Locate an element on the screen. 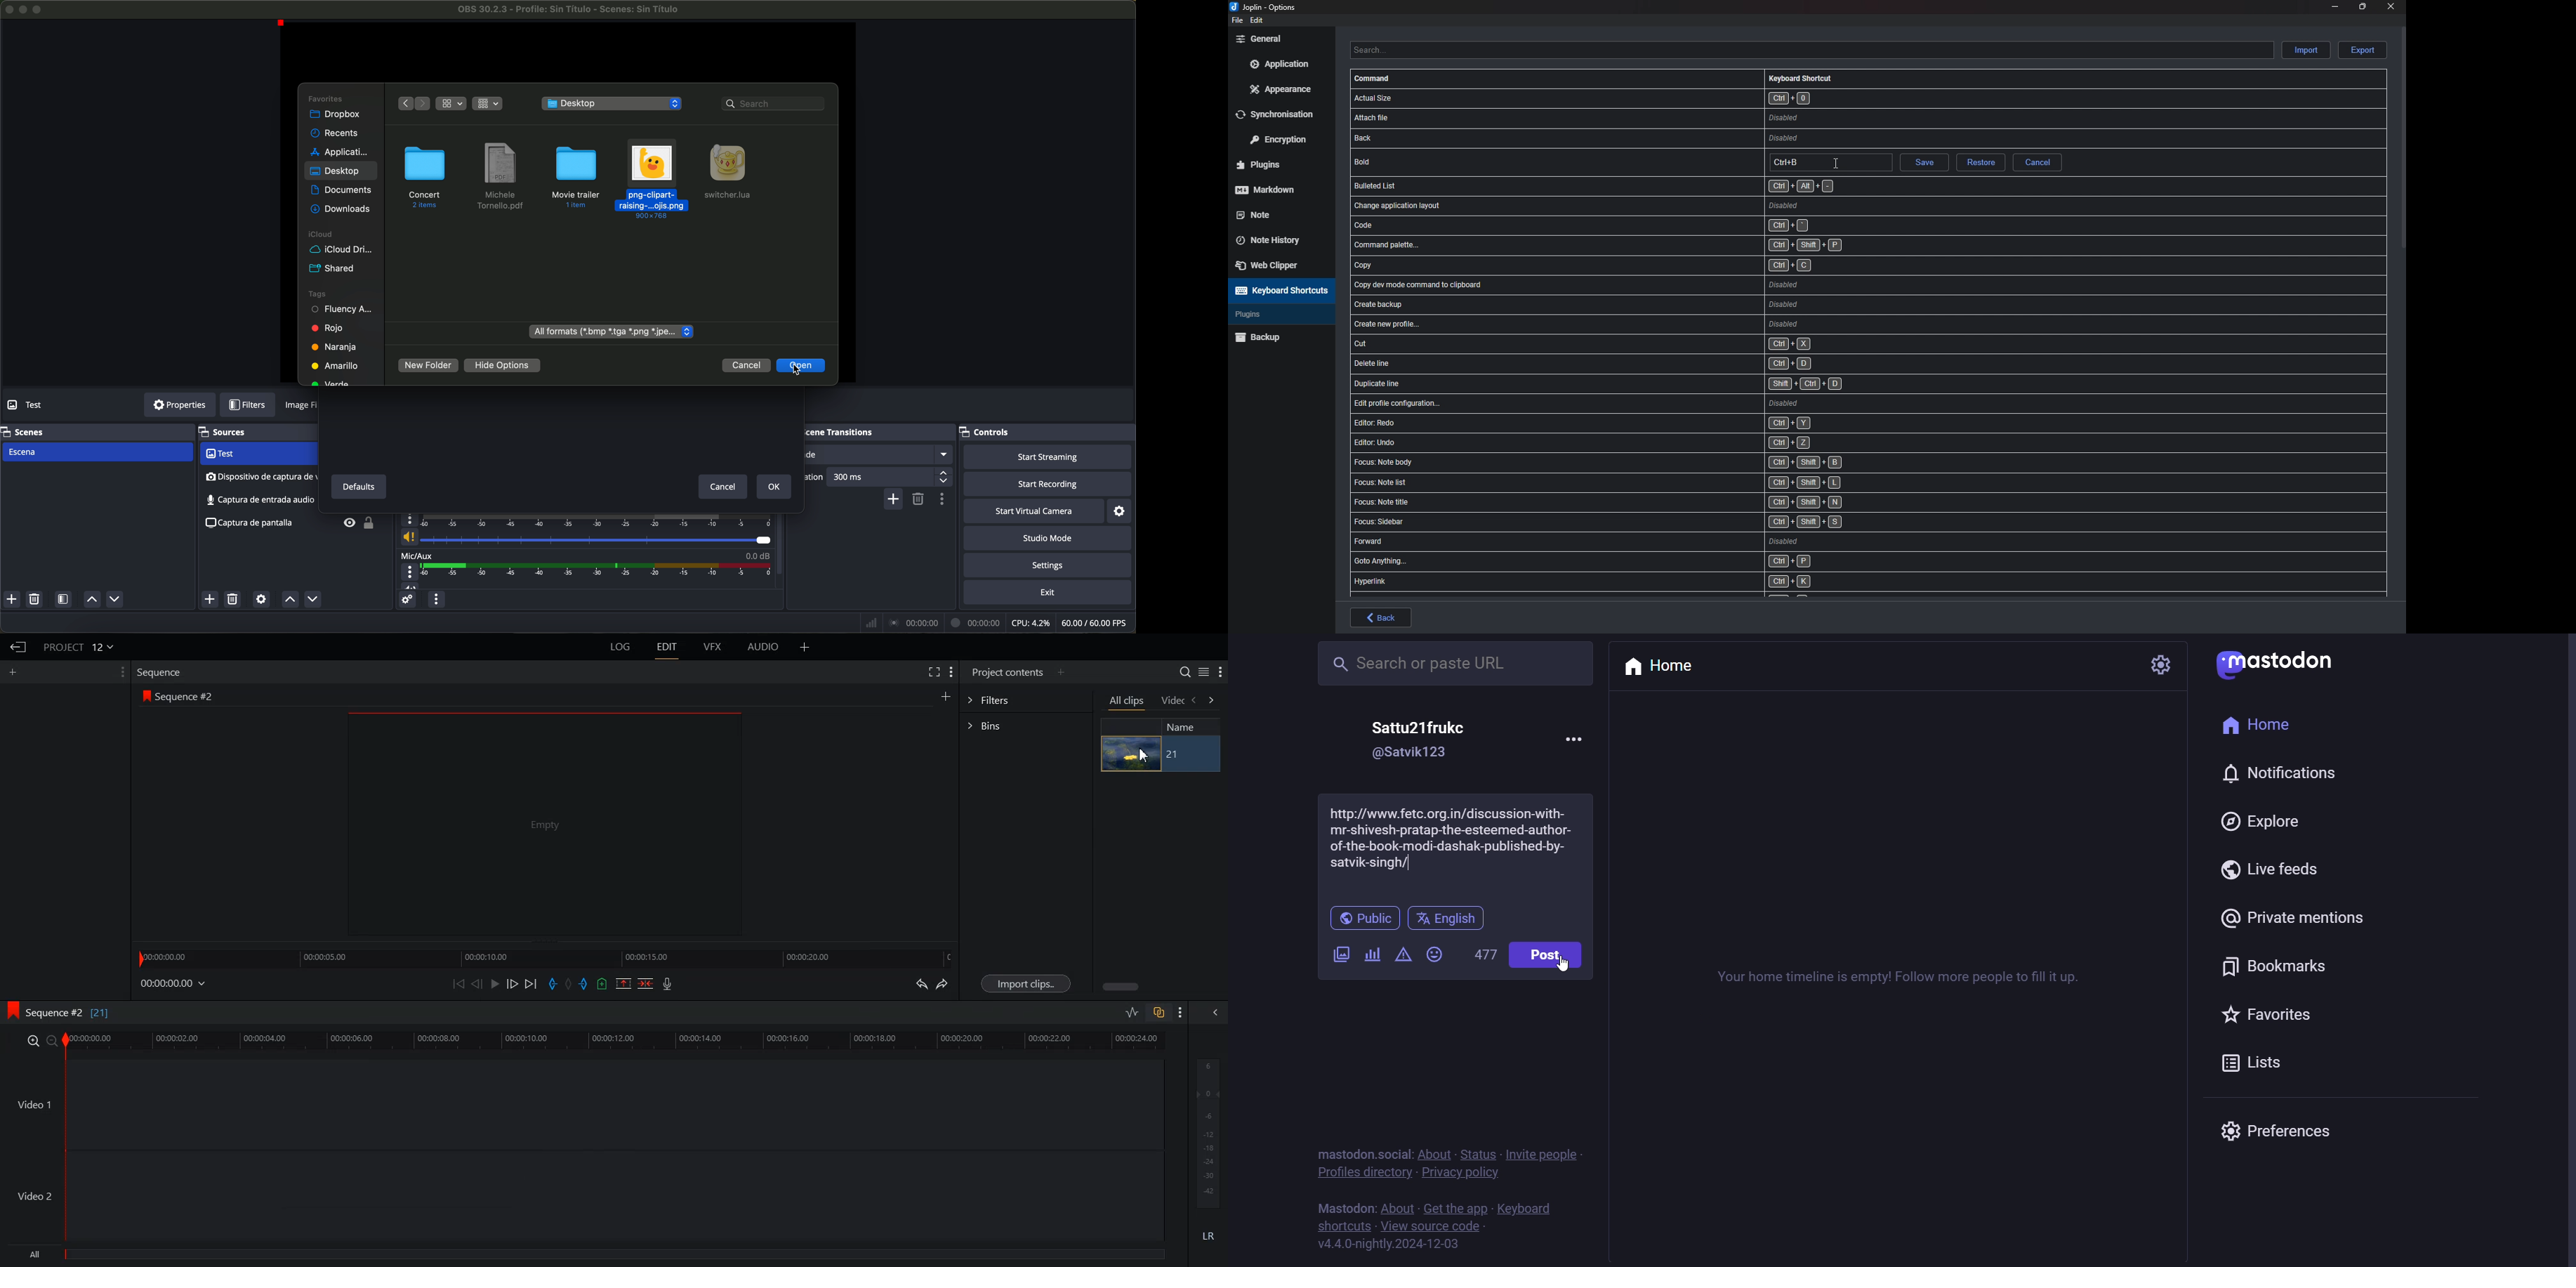 This screenshot has width=2576, height=1288. click on open button is located at coordinates (802, 368).